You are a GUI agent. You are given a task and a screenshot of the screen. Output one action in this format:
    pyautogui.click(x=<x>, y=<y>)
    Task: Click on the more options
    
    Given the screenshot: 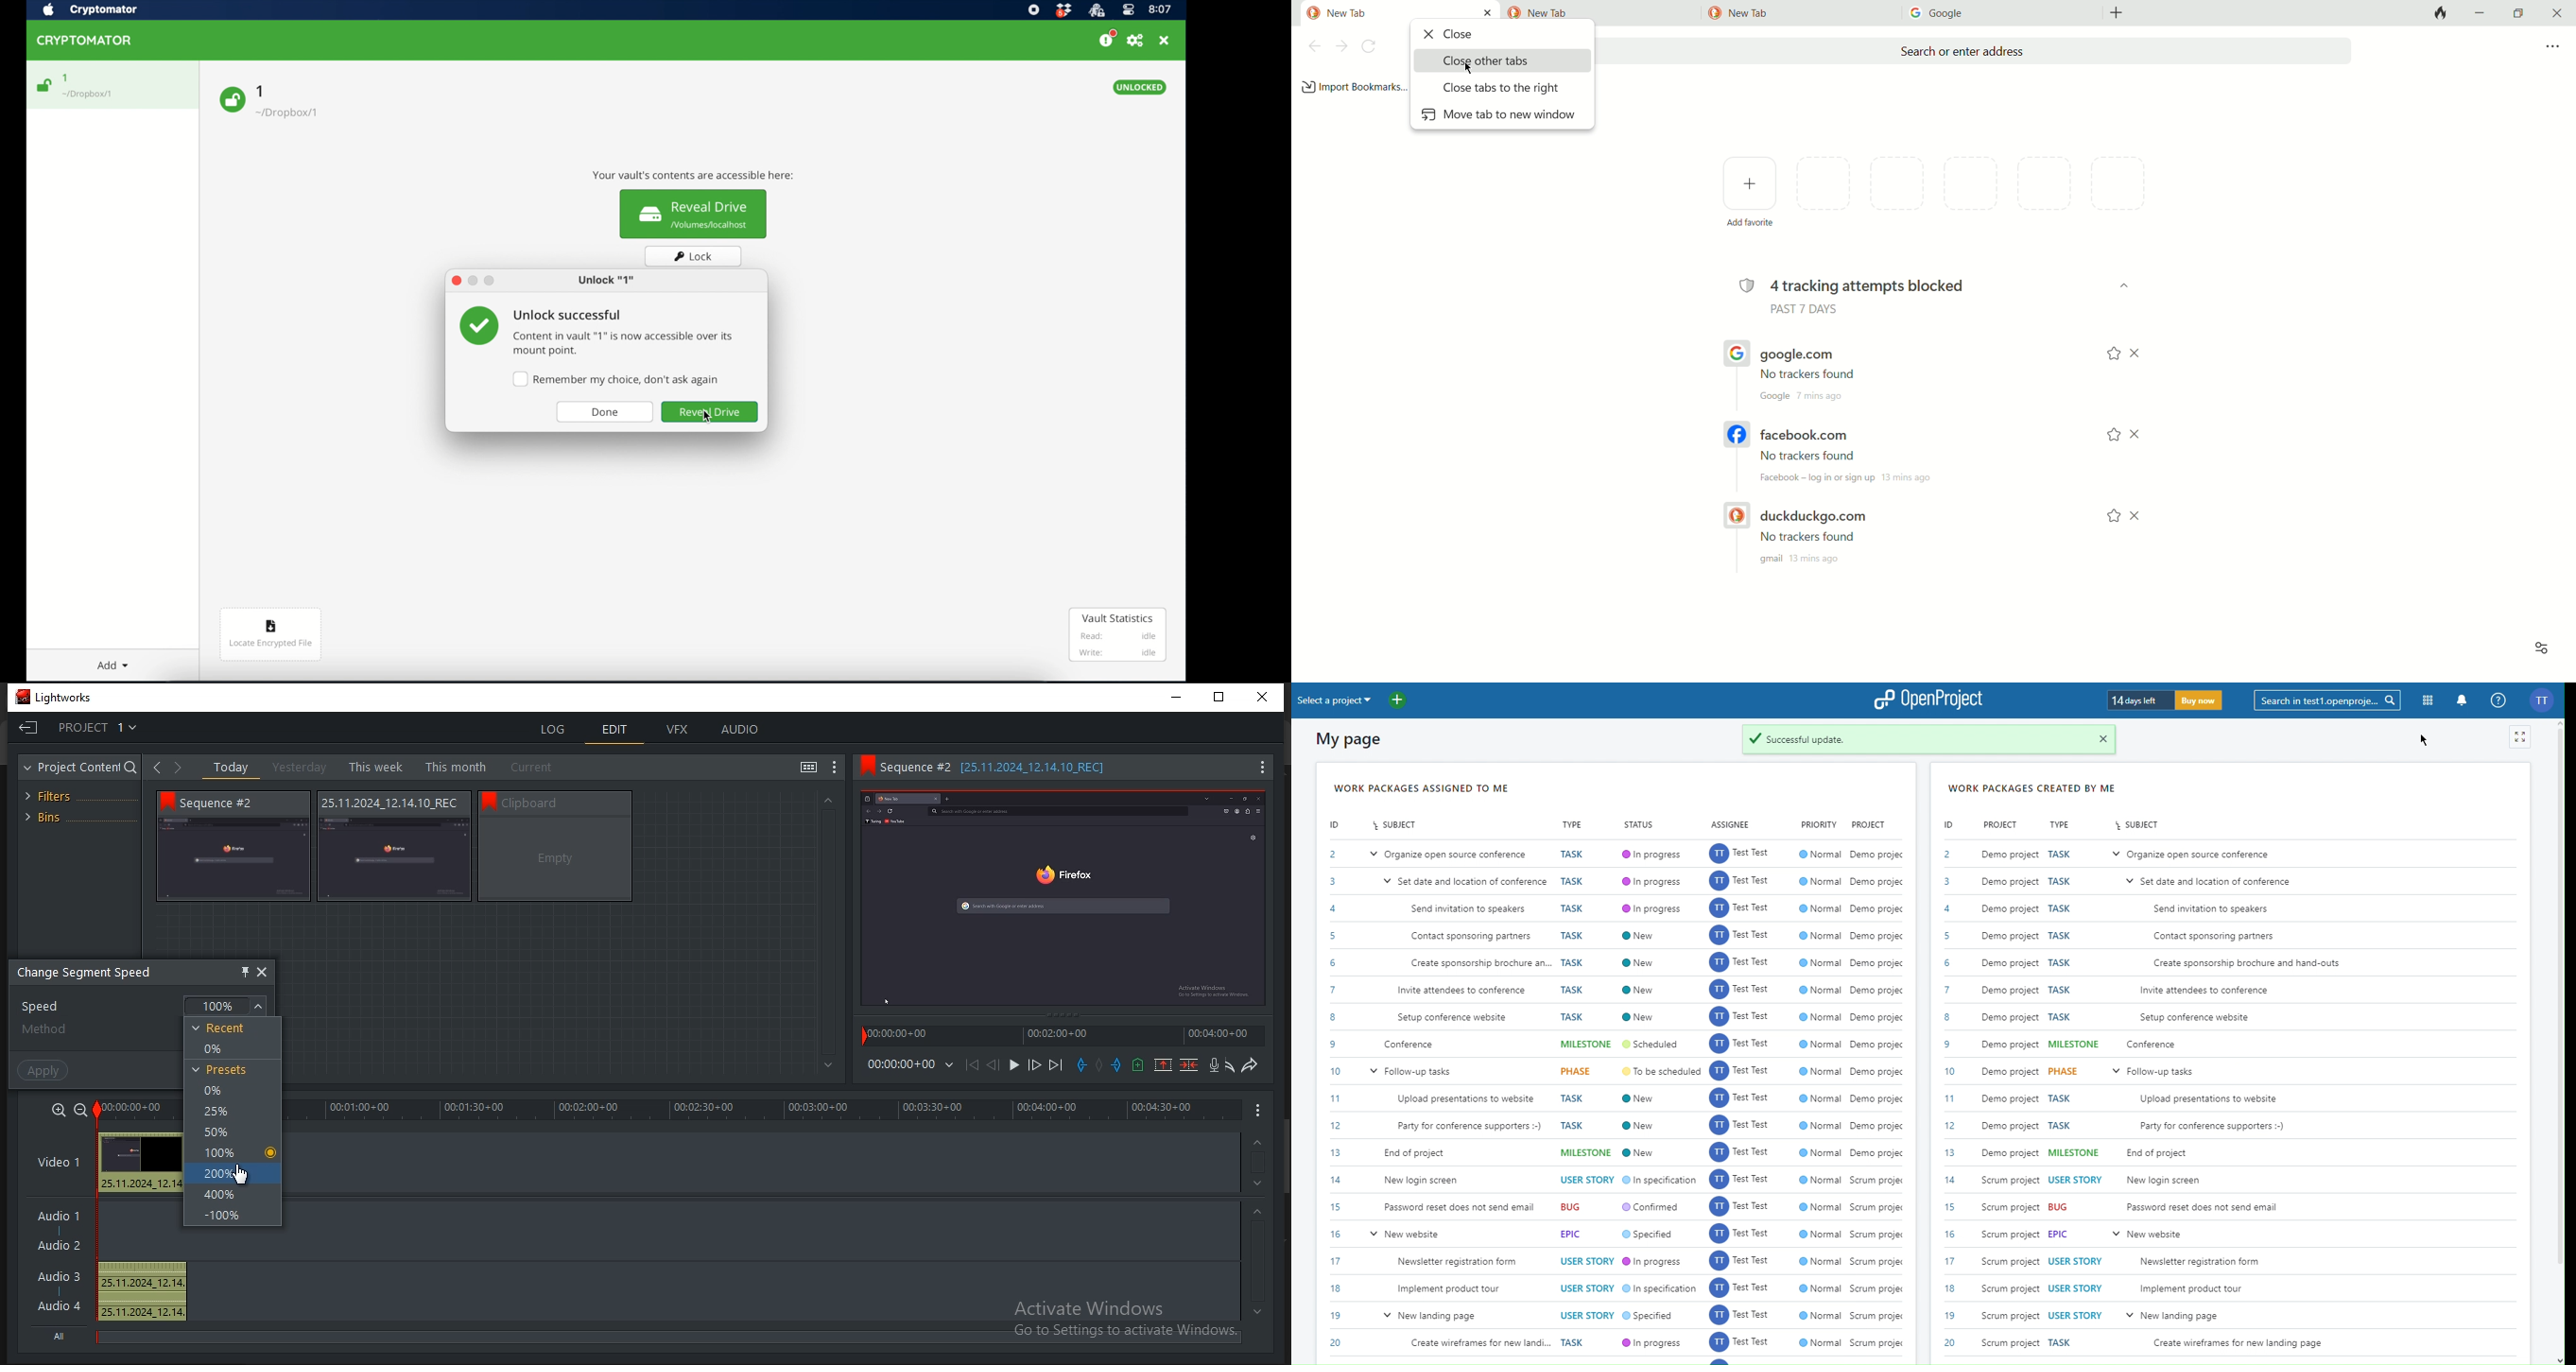 What is the action you would take?
    pyautogui.click(x=2554, y=48)
    